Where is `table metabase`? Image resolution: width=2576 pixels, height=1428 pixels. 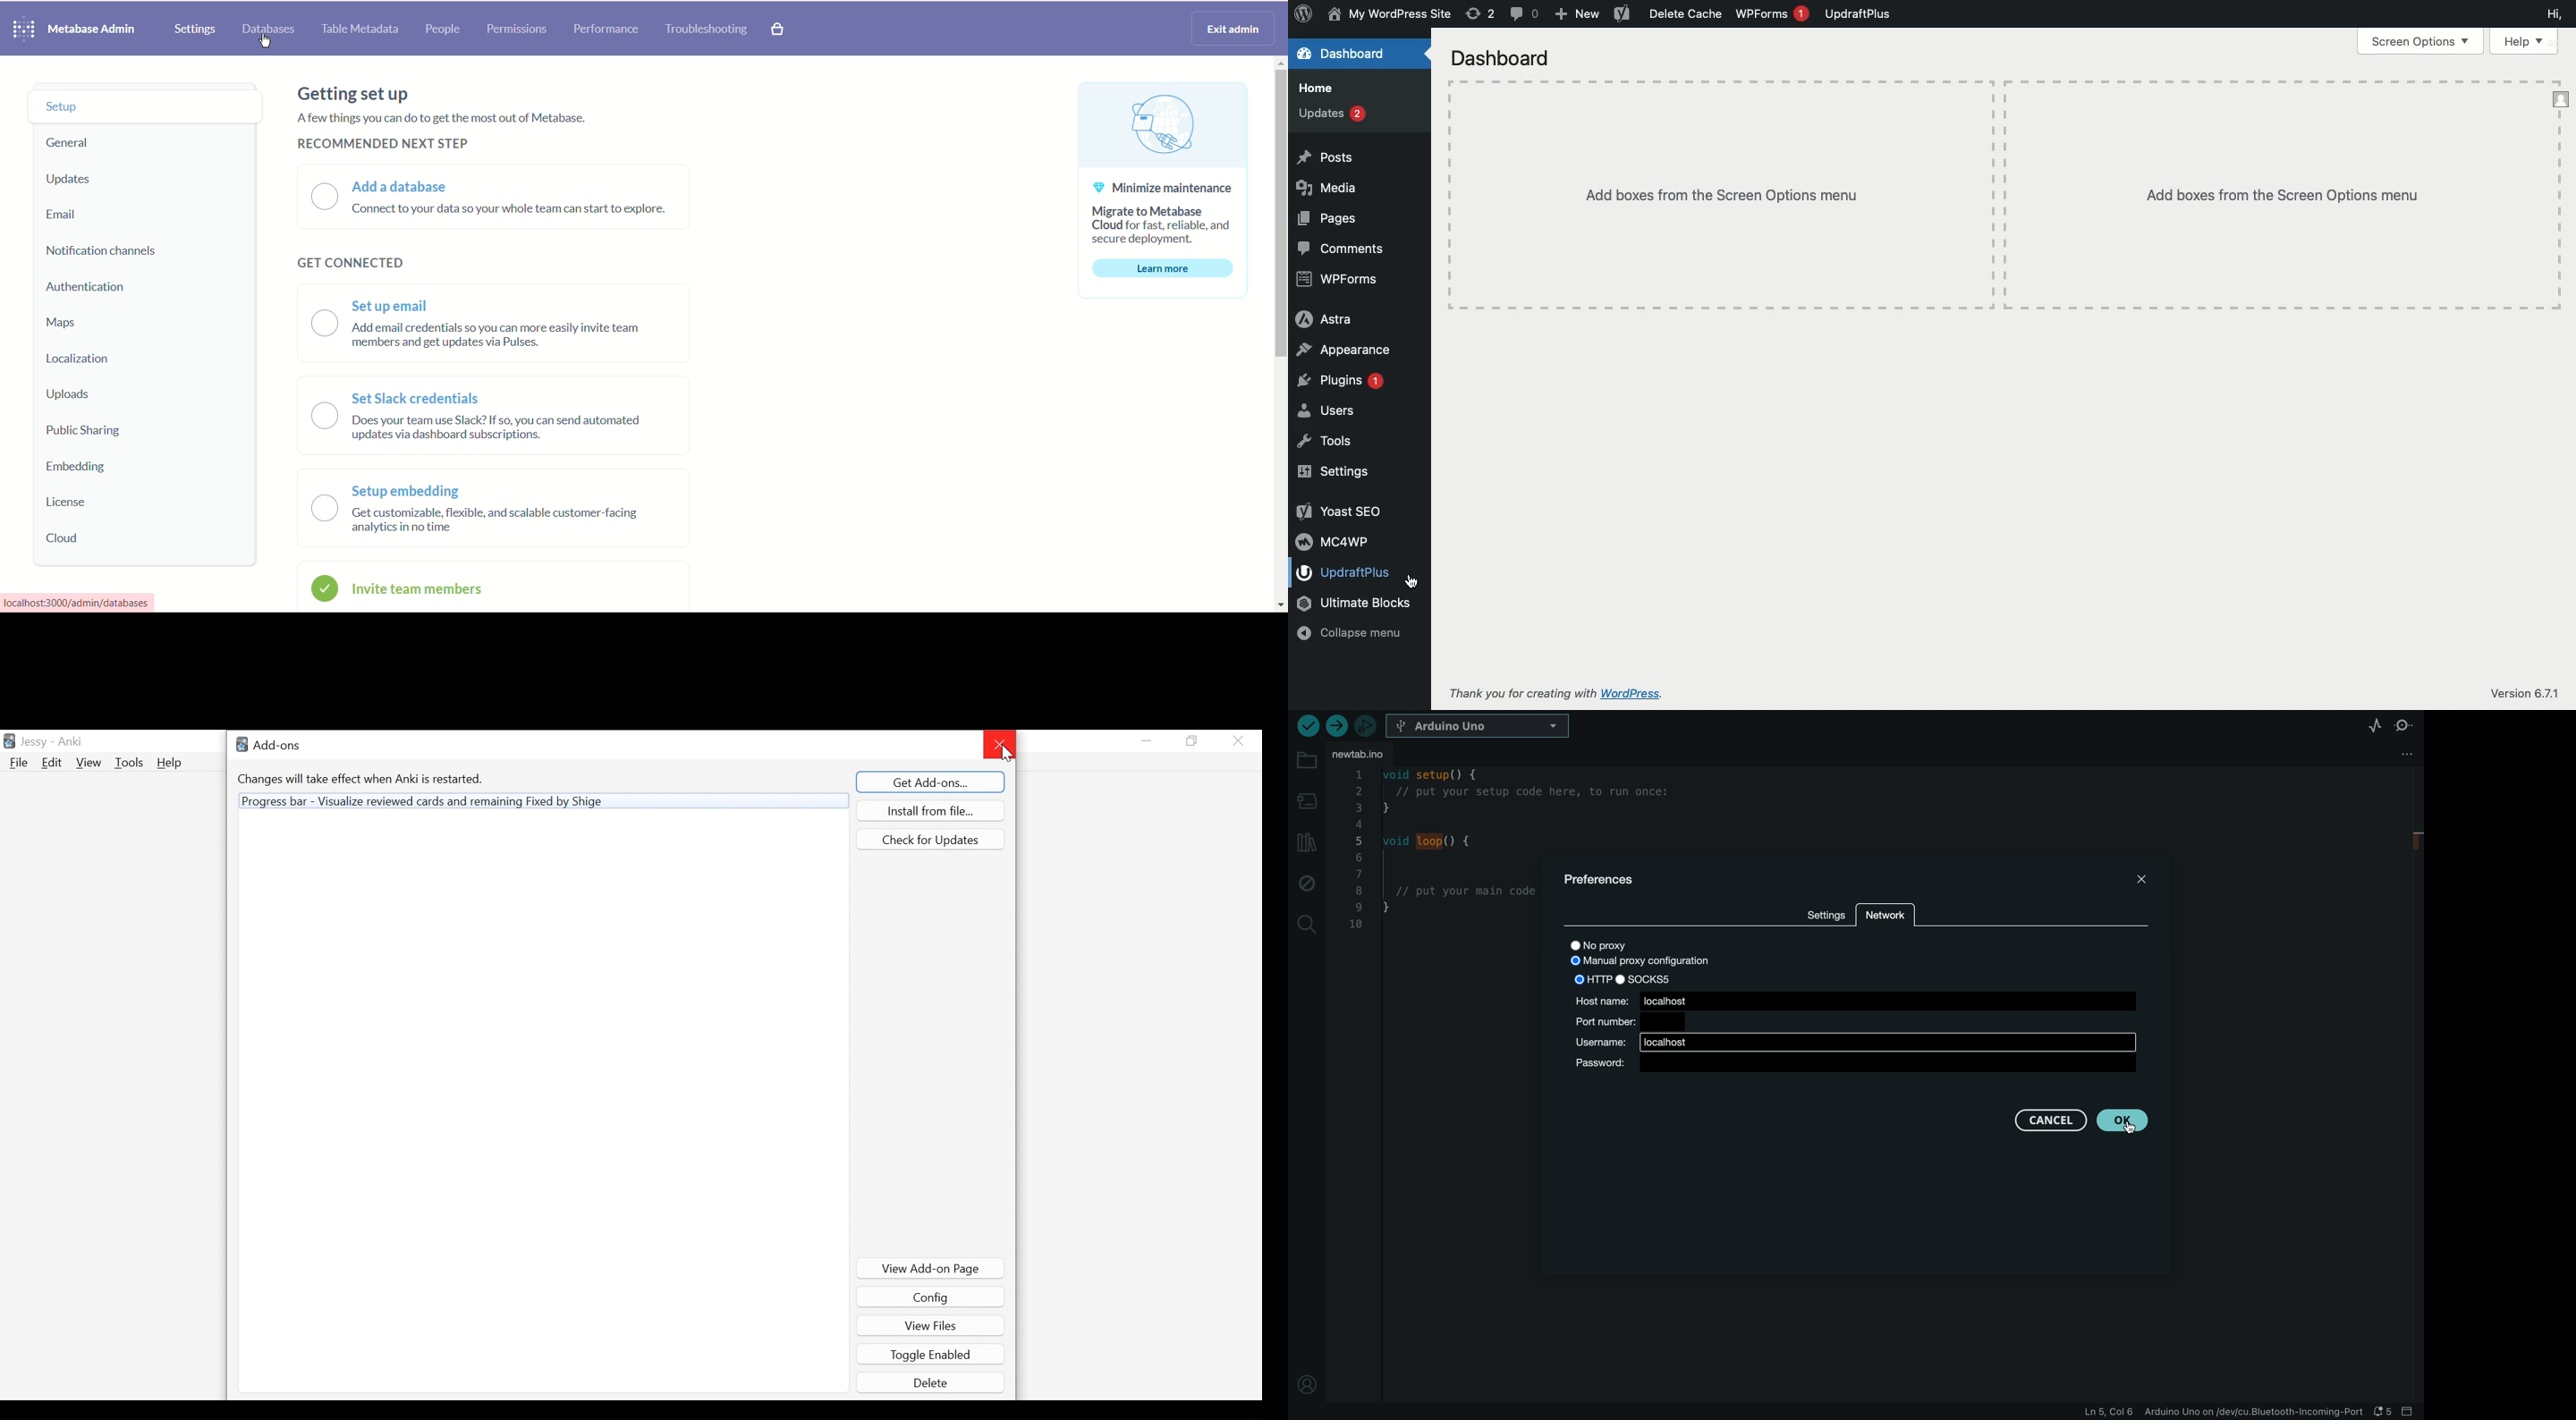
table metabase is located at coordinates (358, 30).